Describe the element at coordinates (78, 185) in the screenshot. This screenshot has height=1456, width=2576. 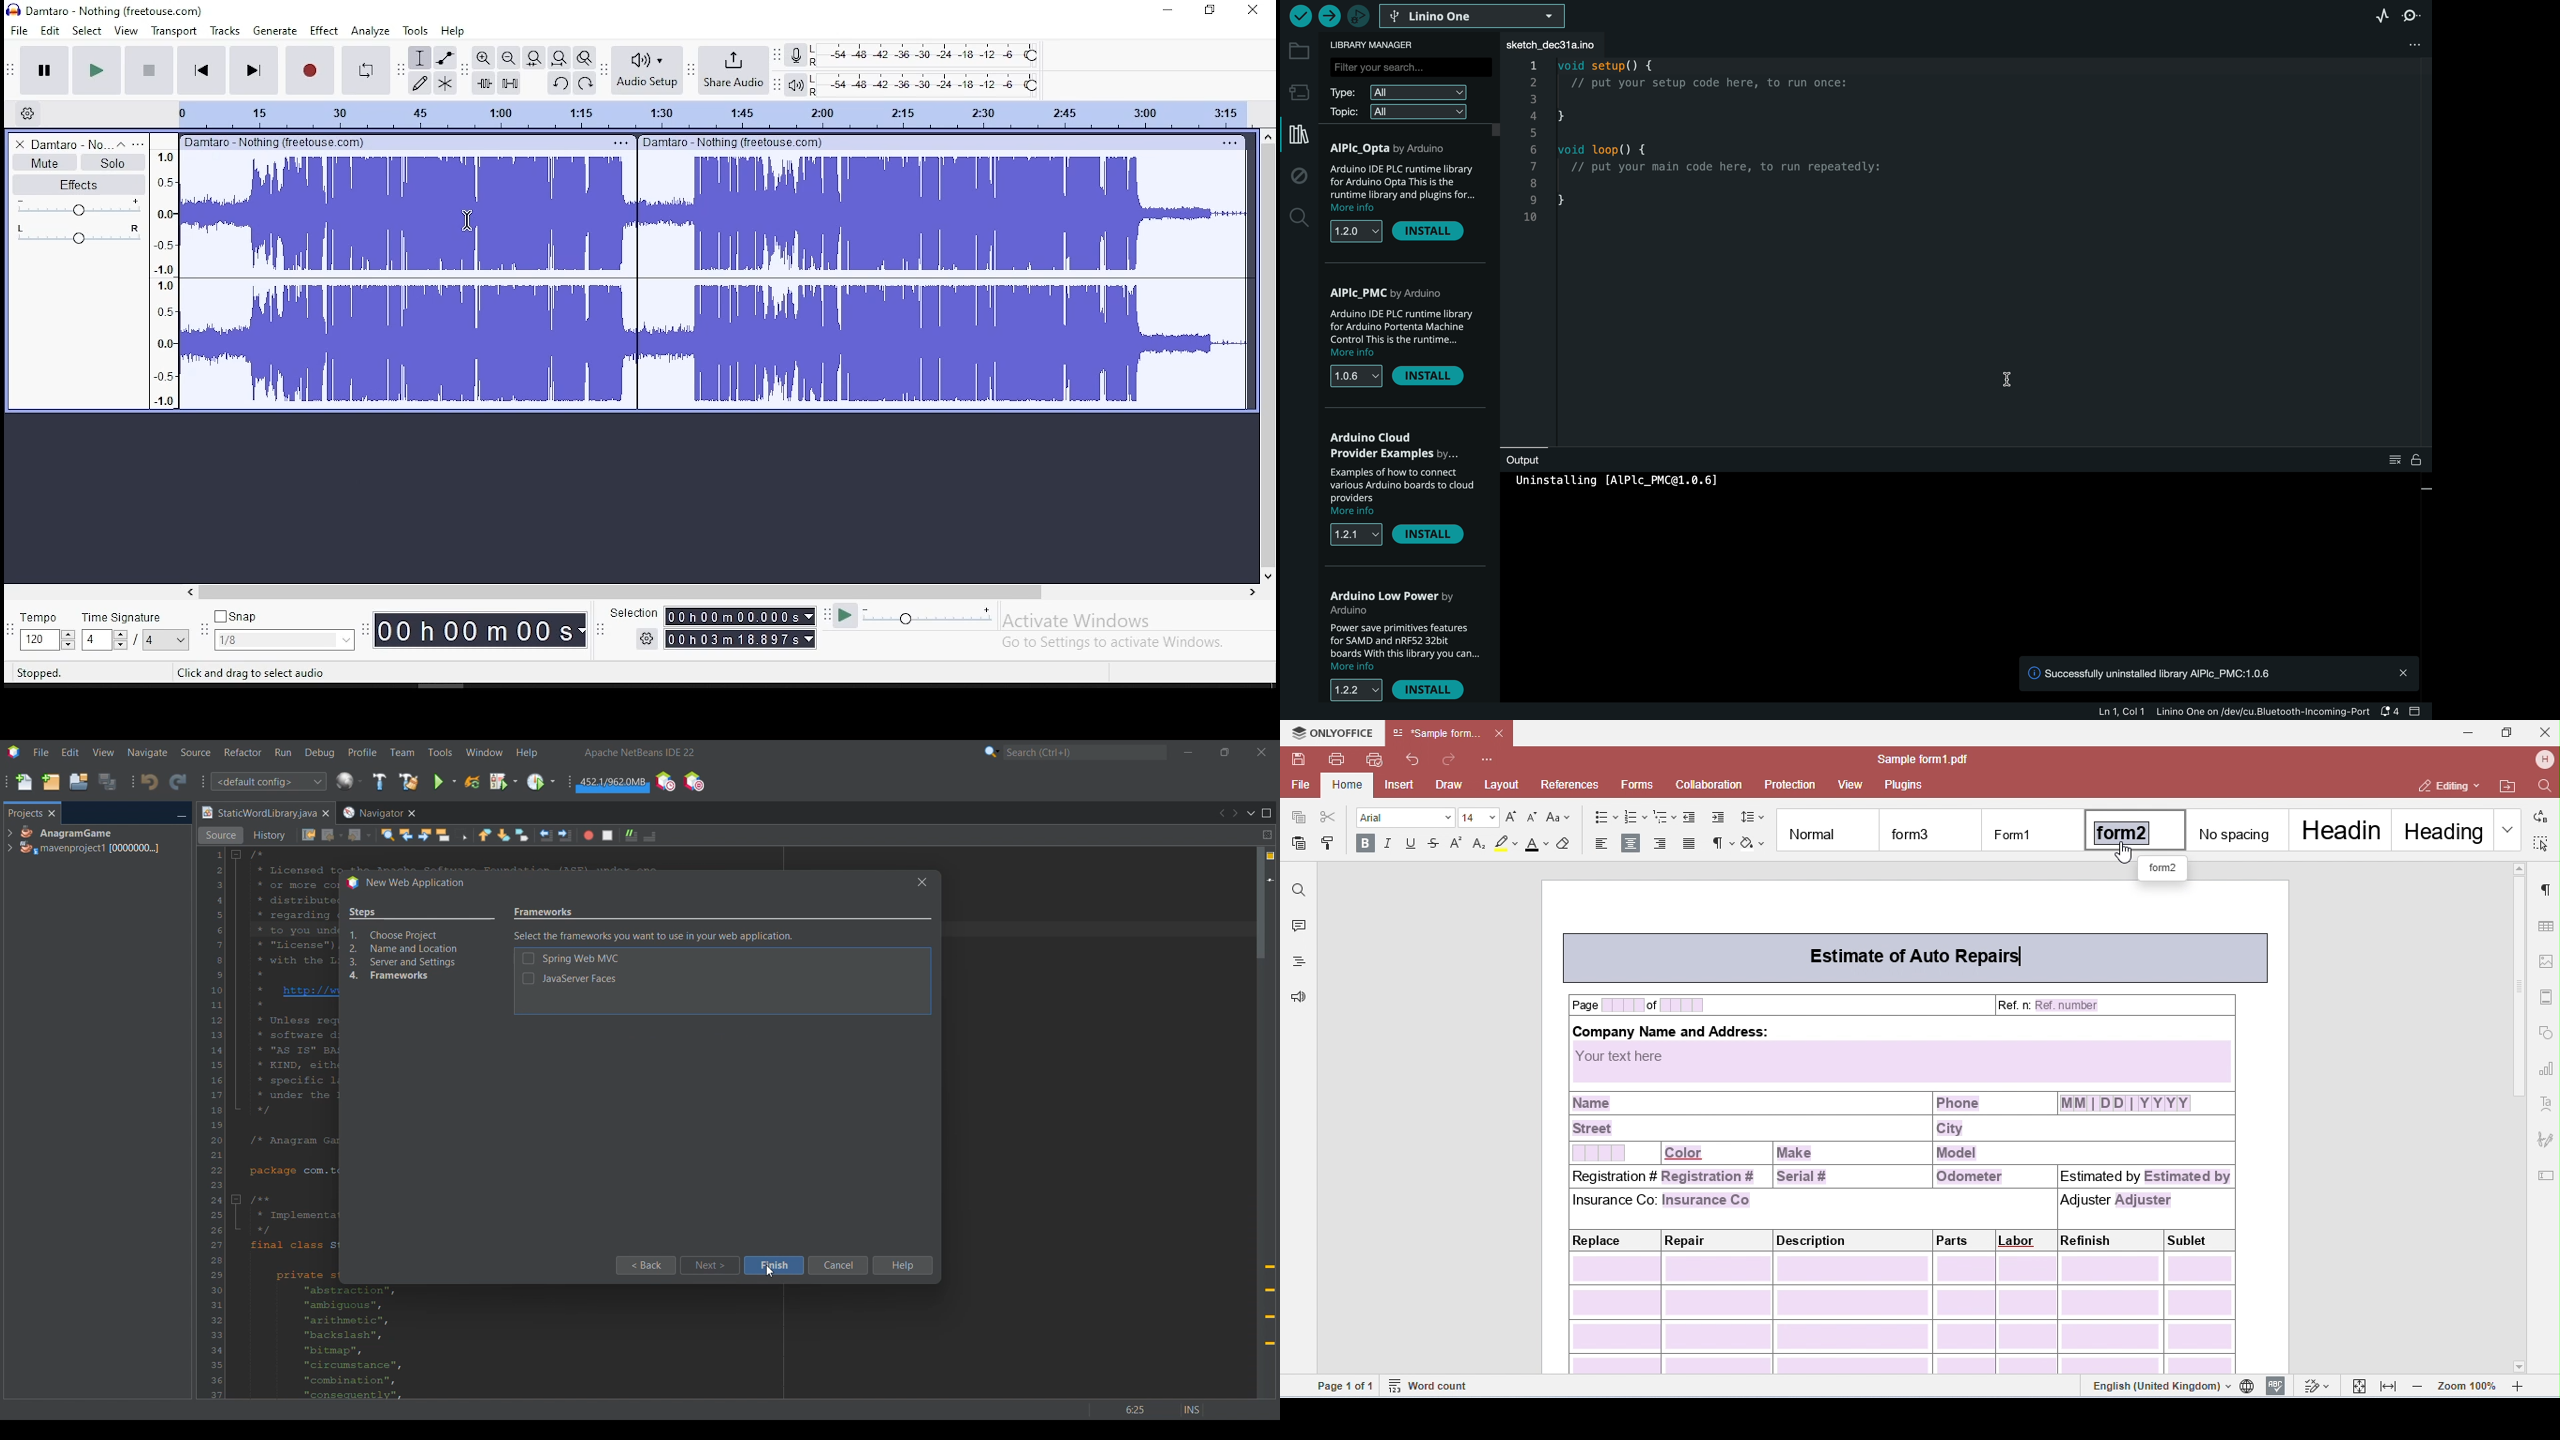
I see `effects` at that location.